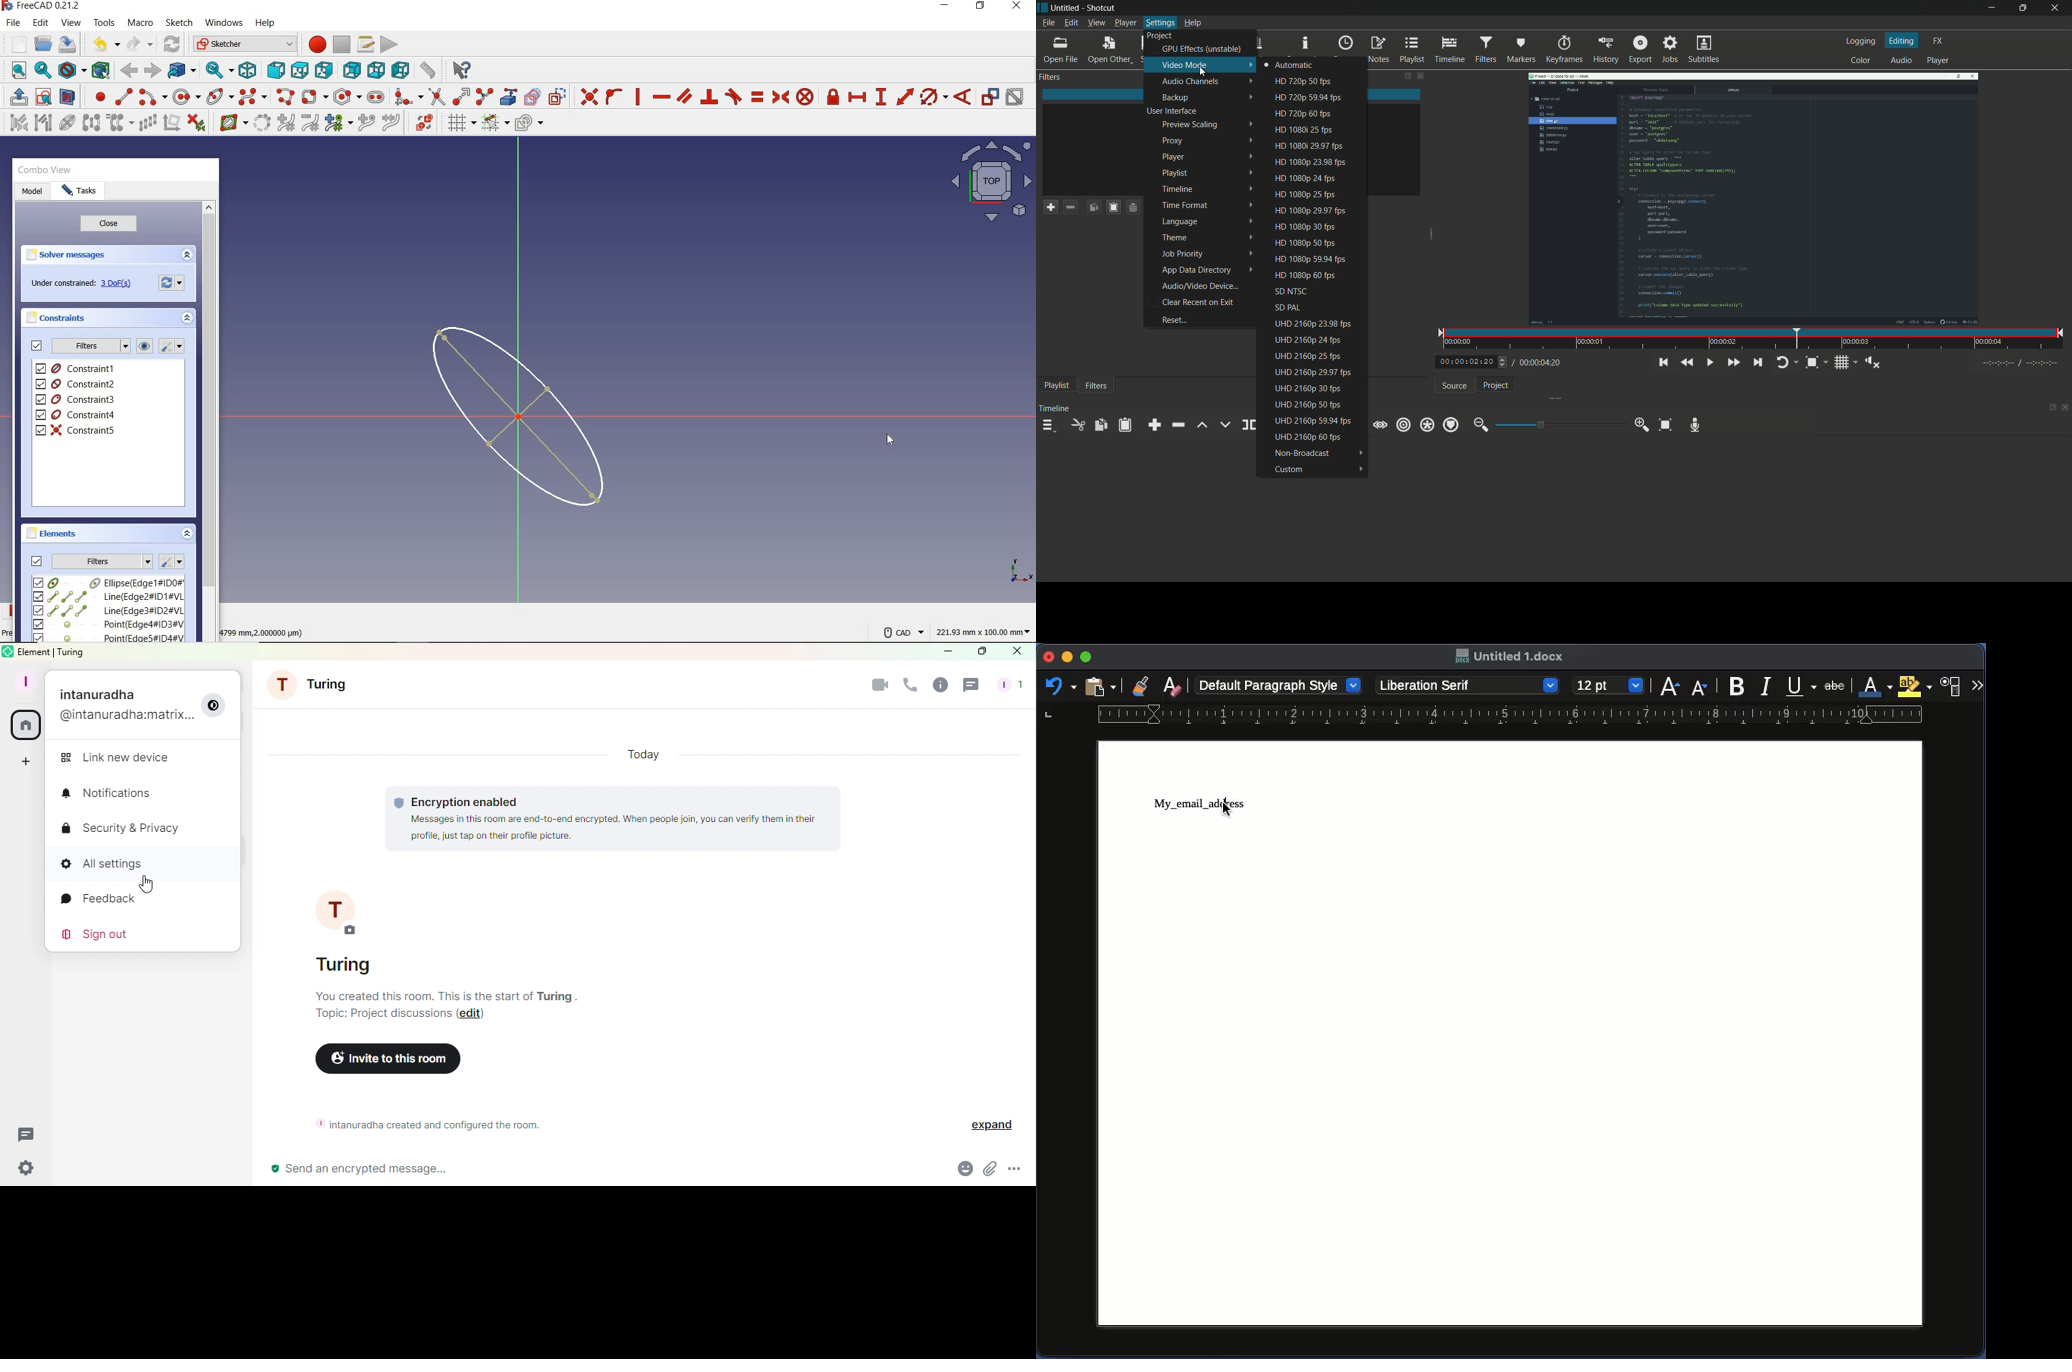 The width and height of the screenshot is (2072, 1372). I want to click on element5, so click(109, 638).